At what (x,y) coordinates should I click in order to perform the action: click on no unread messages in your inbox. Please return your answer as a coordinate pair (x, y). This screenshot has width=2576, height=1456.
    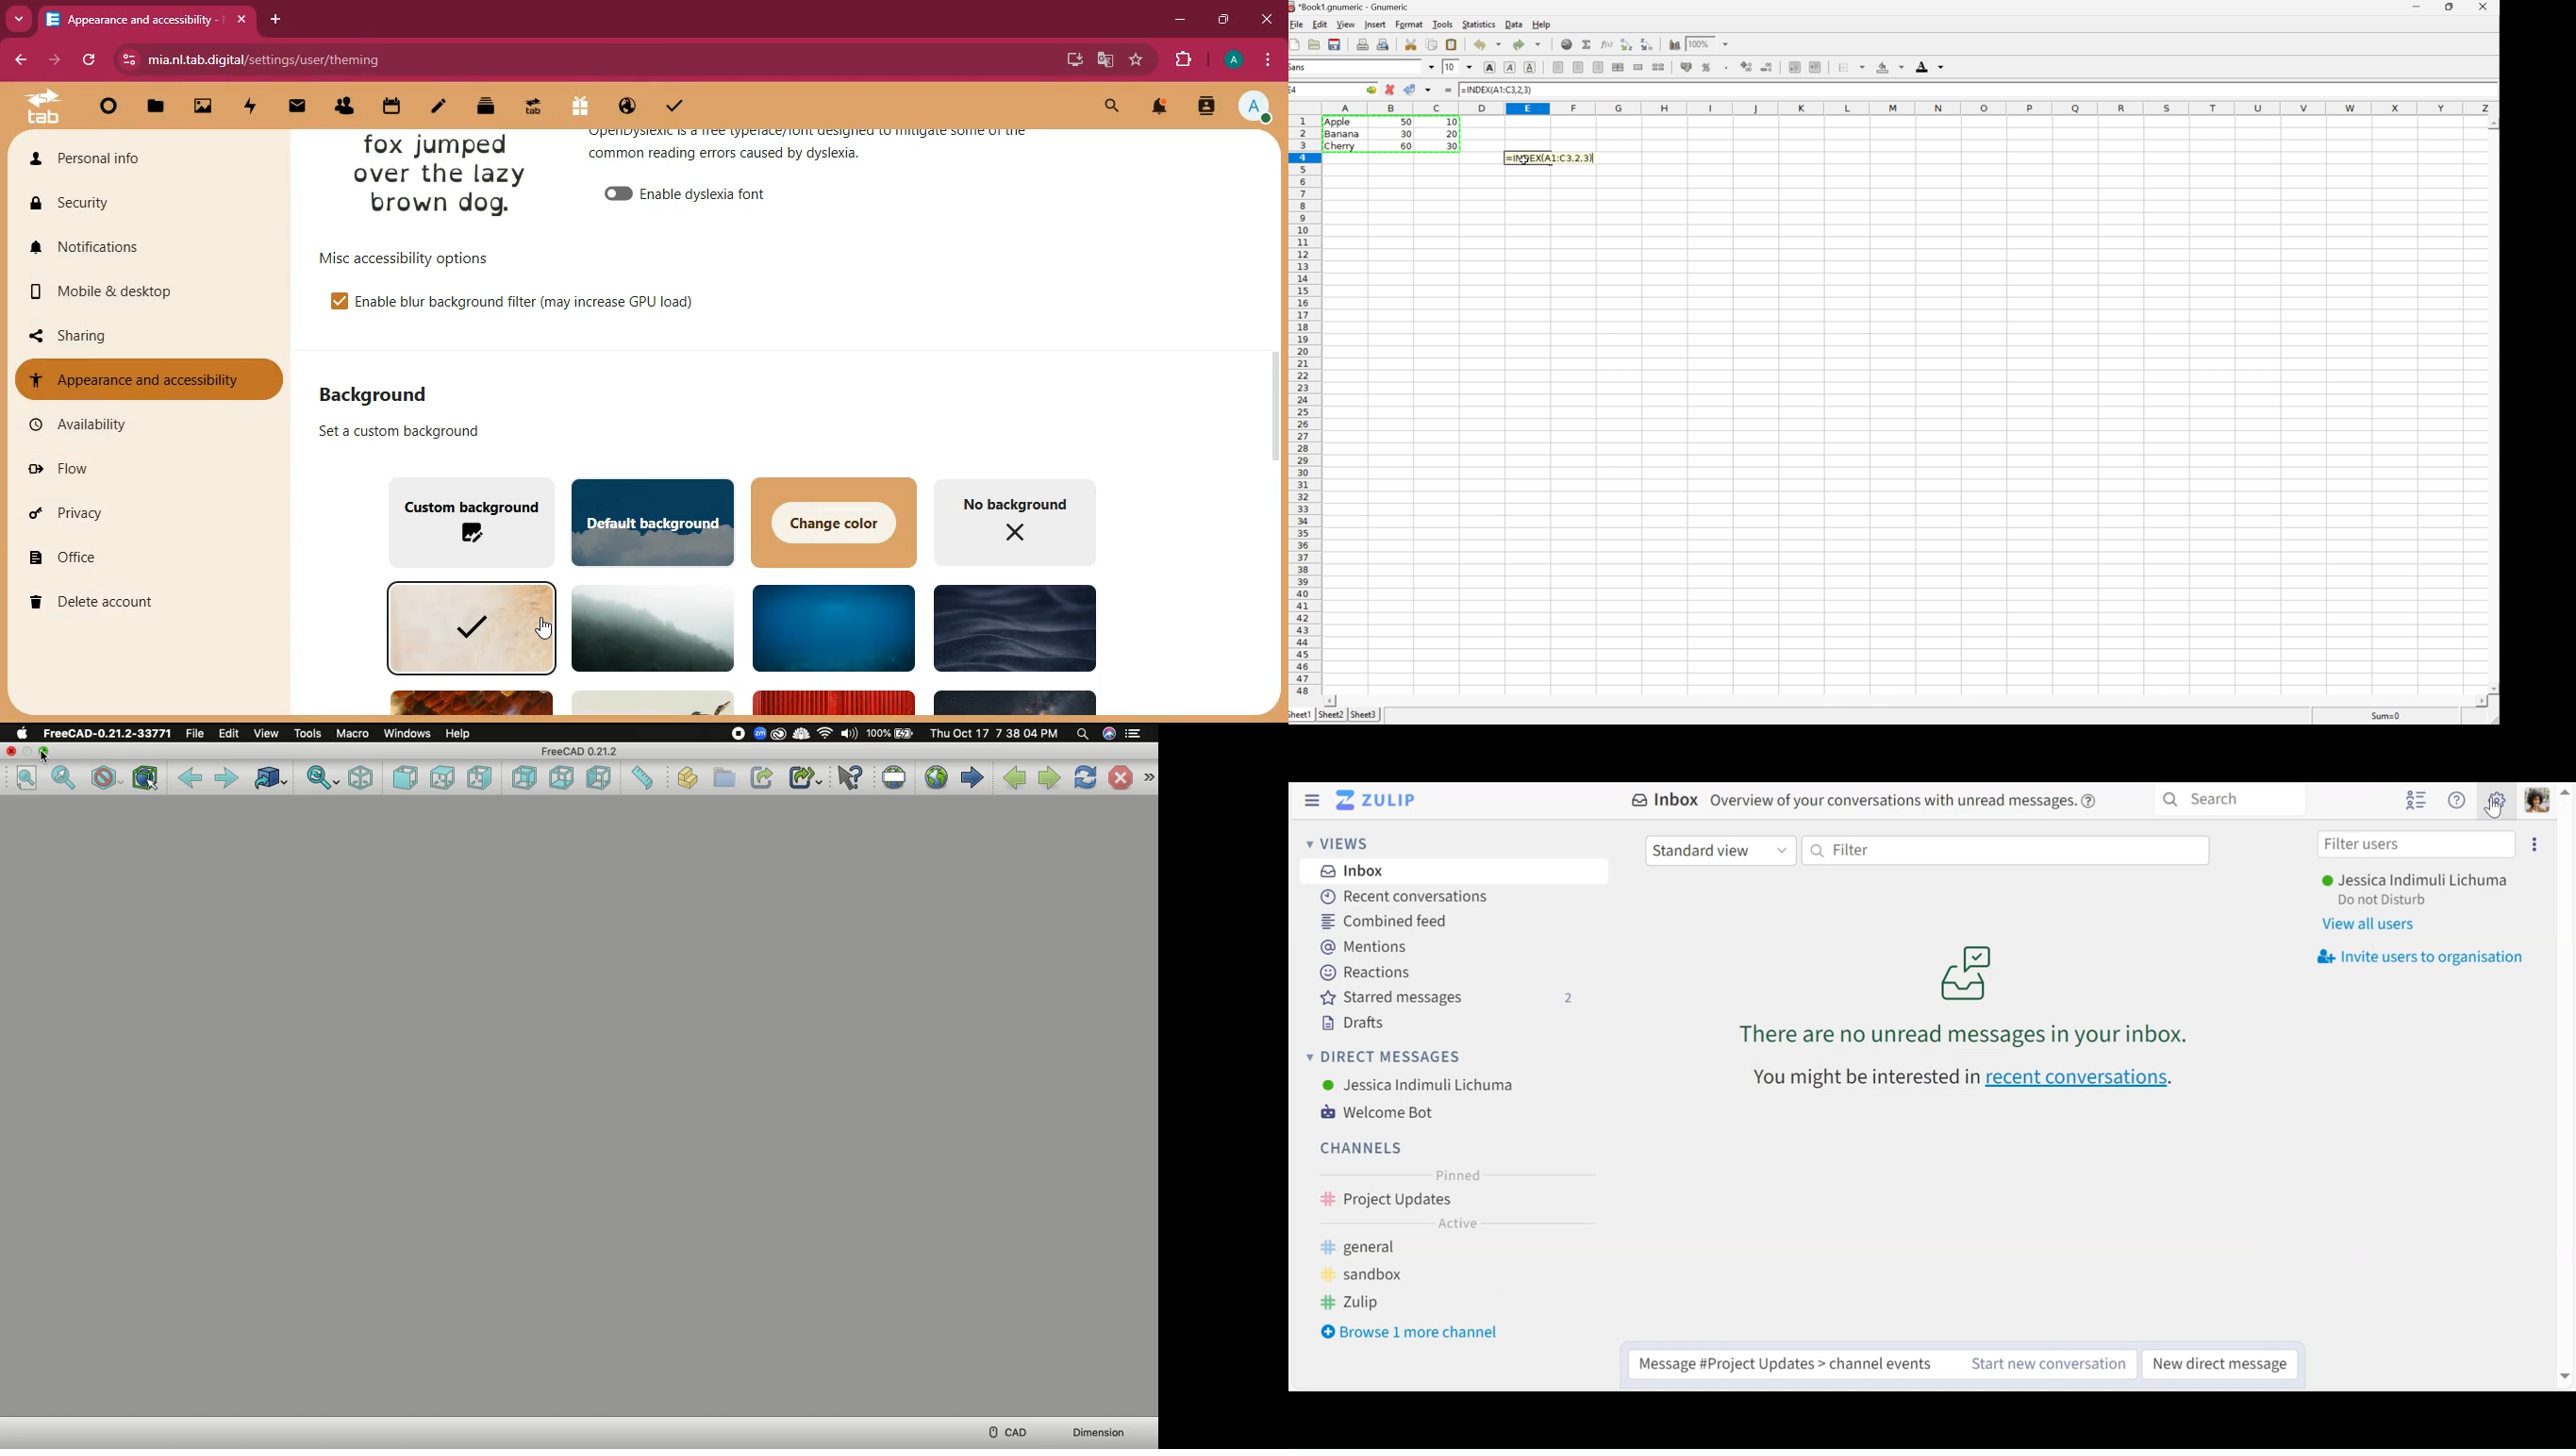
    Looking at the image, I should click on (1982, 982).